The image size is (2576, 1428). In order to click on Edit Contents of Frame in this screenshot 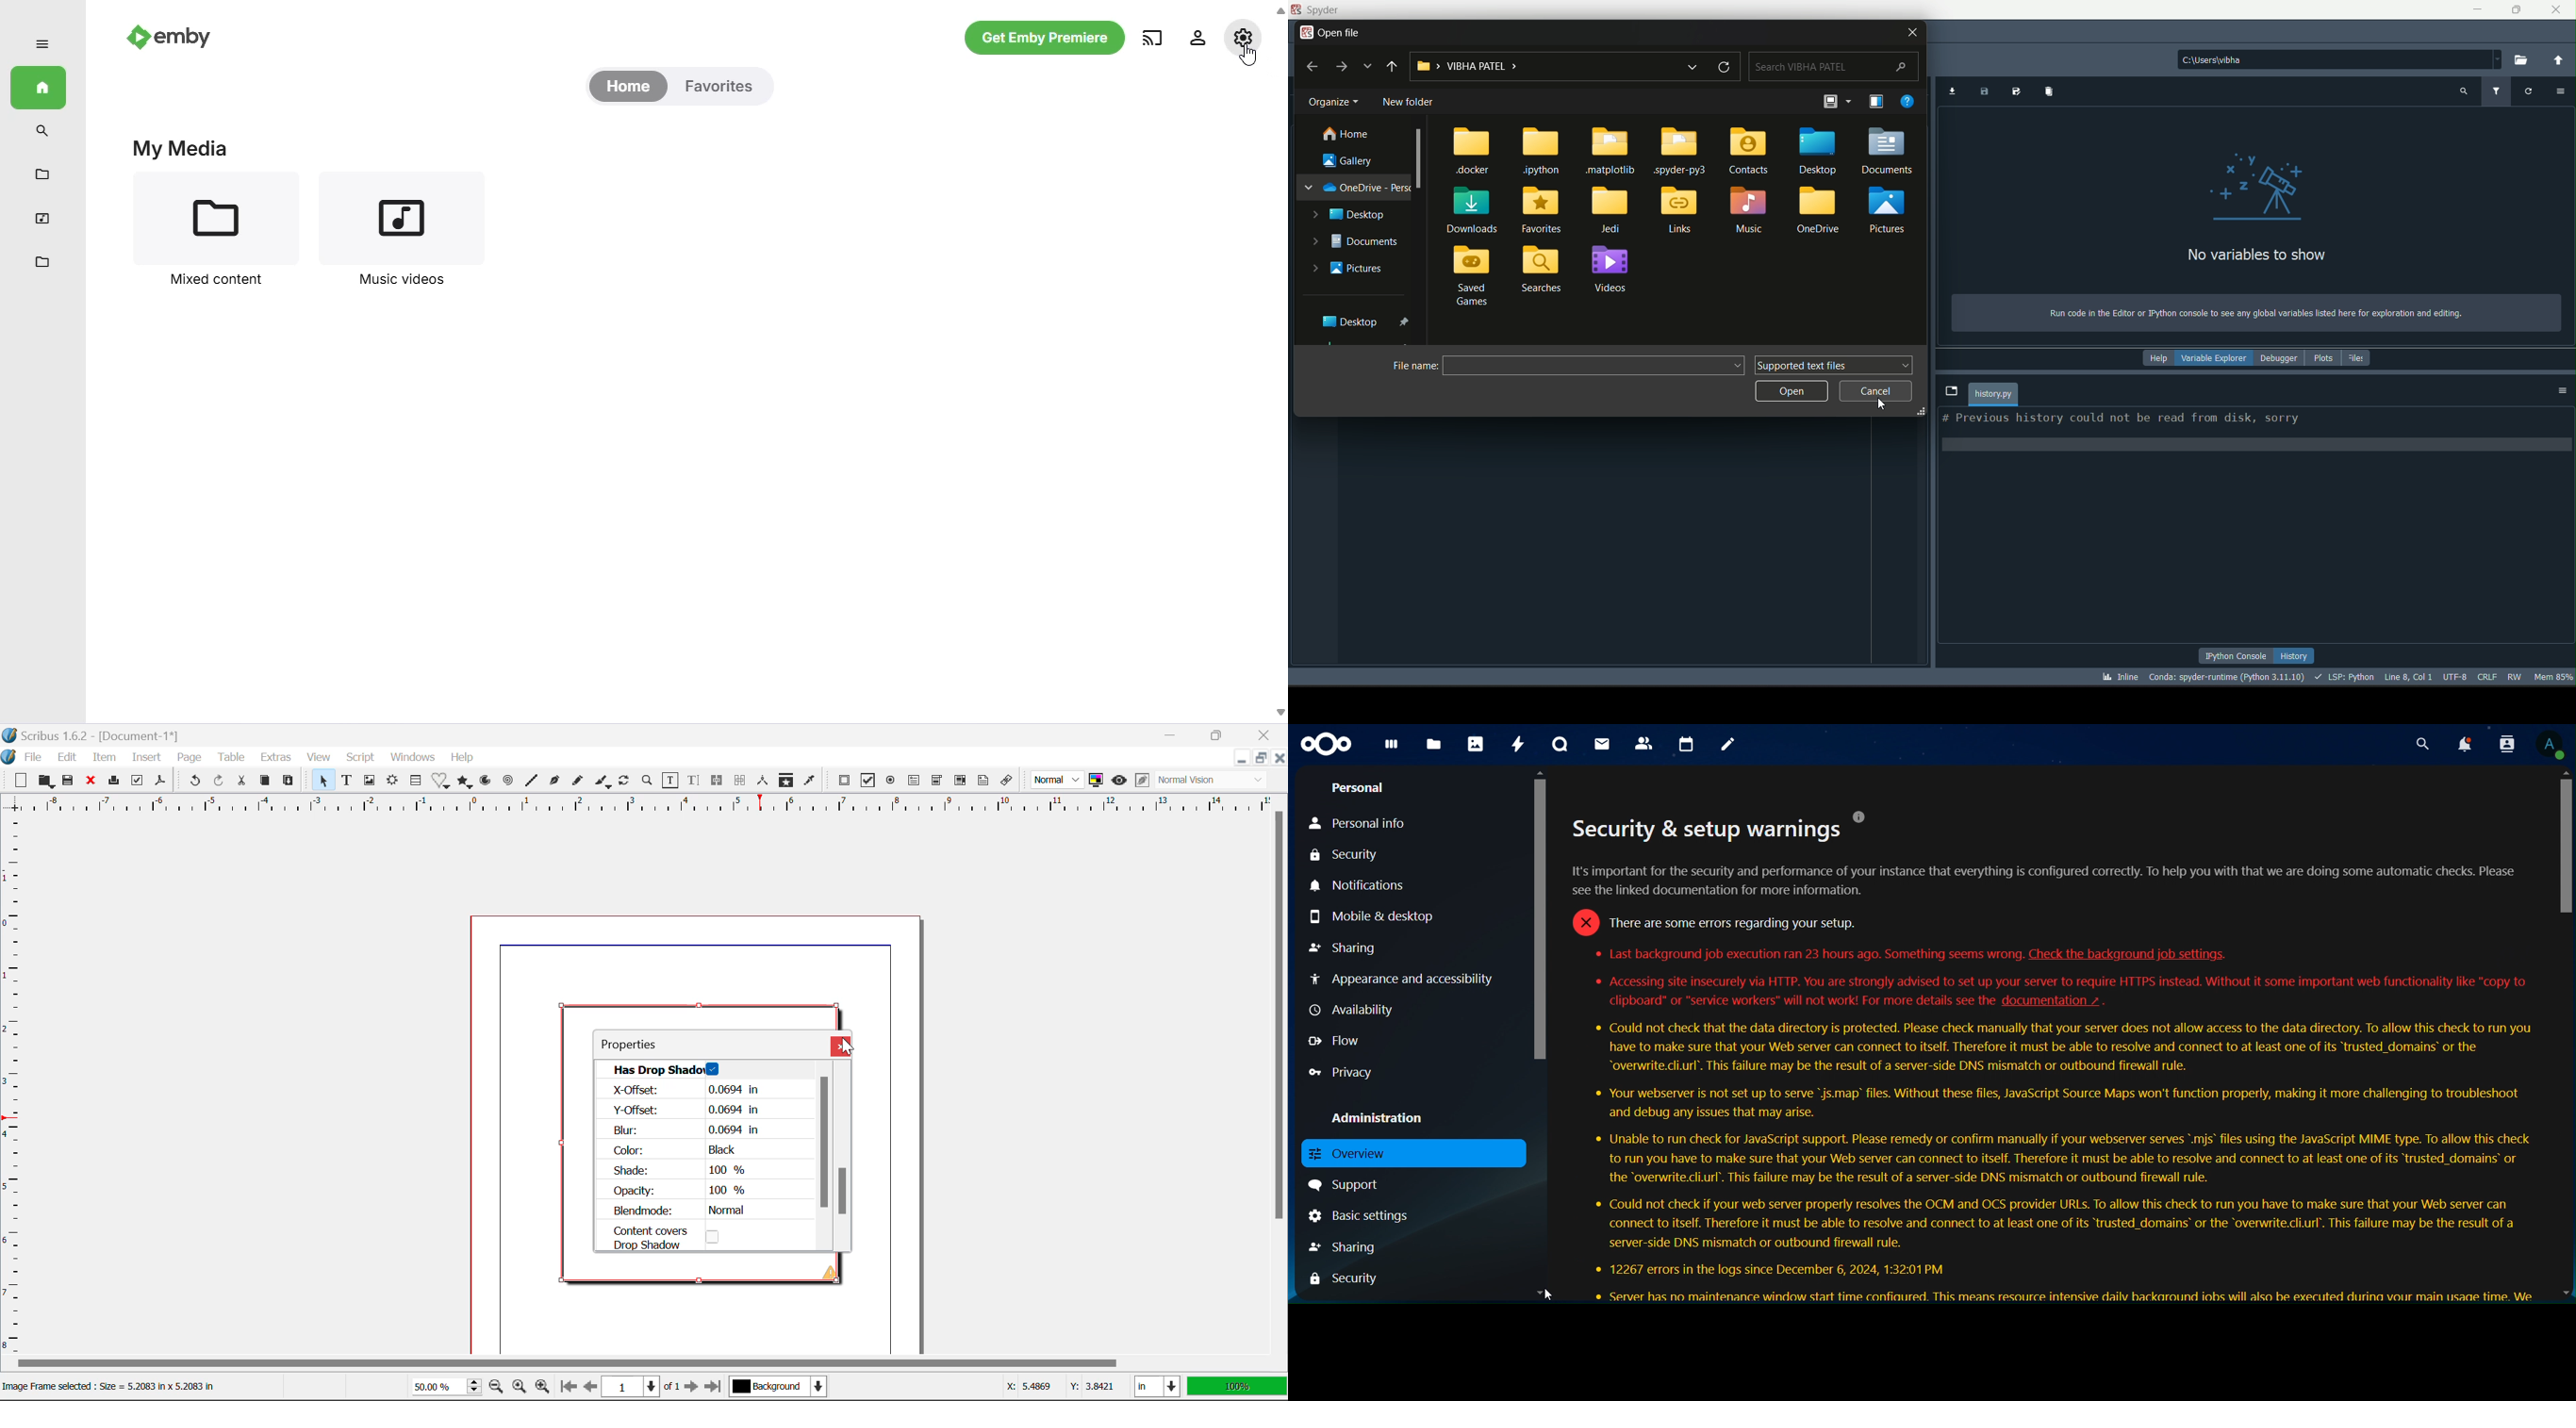, I will do `click(672, 782)`.